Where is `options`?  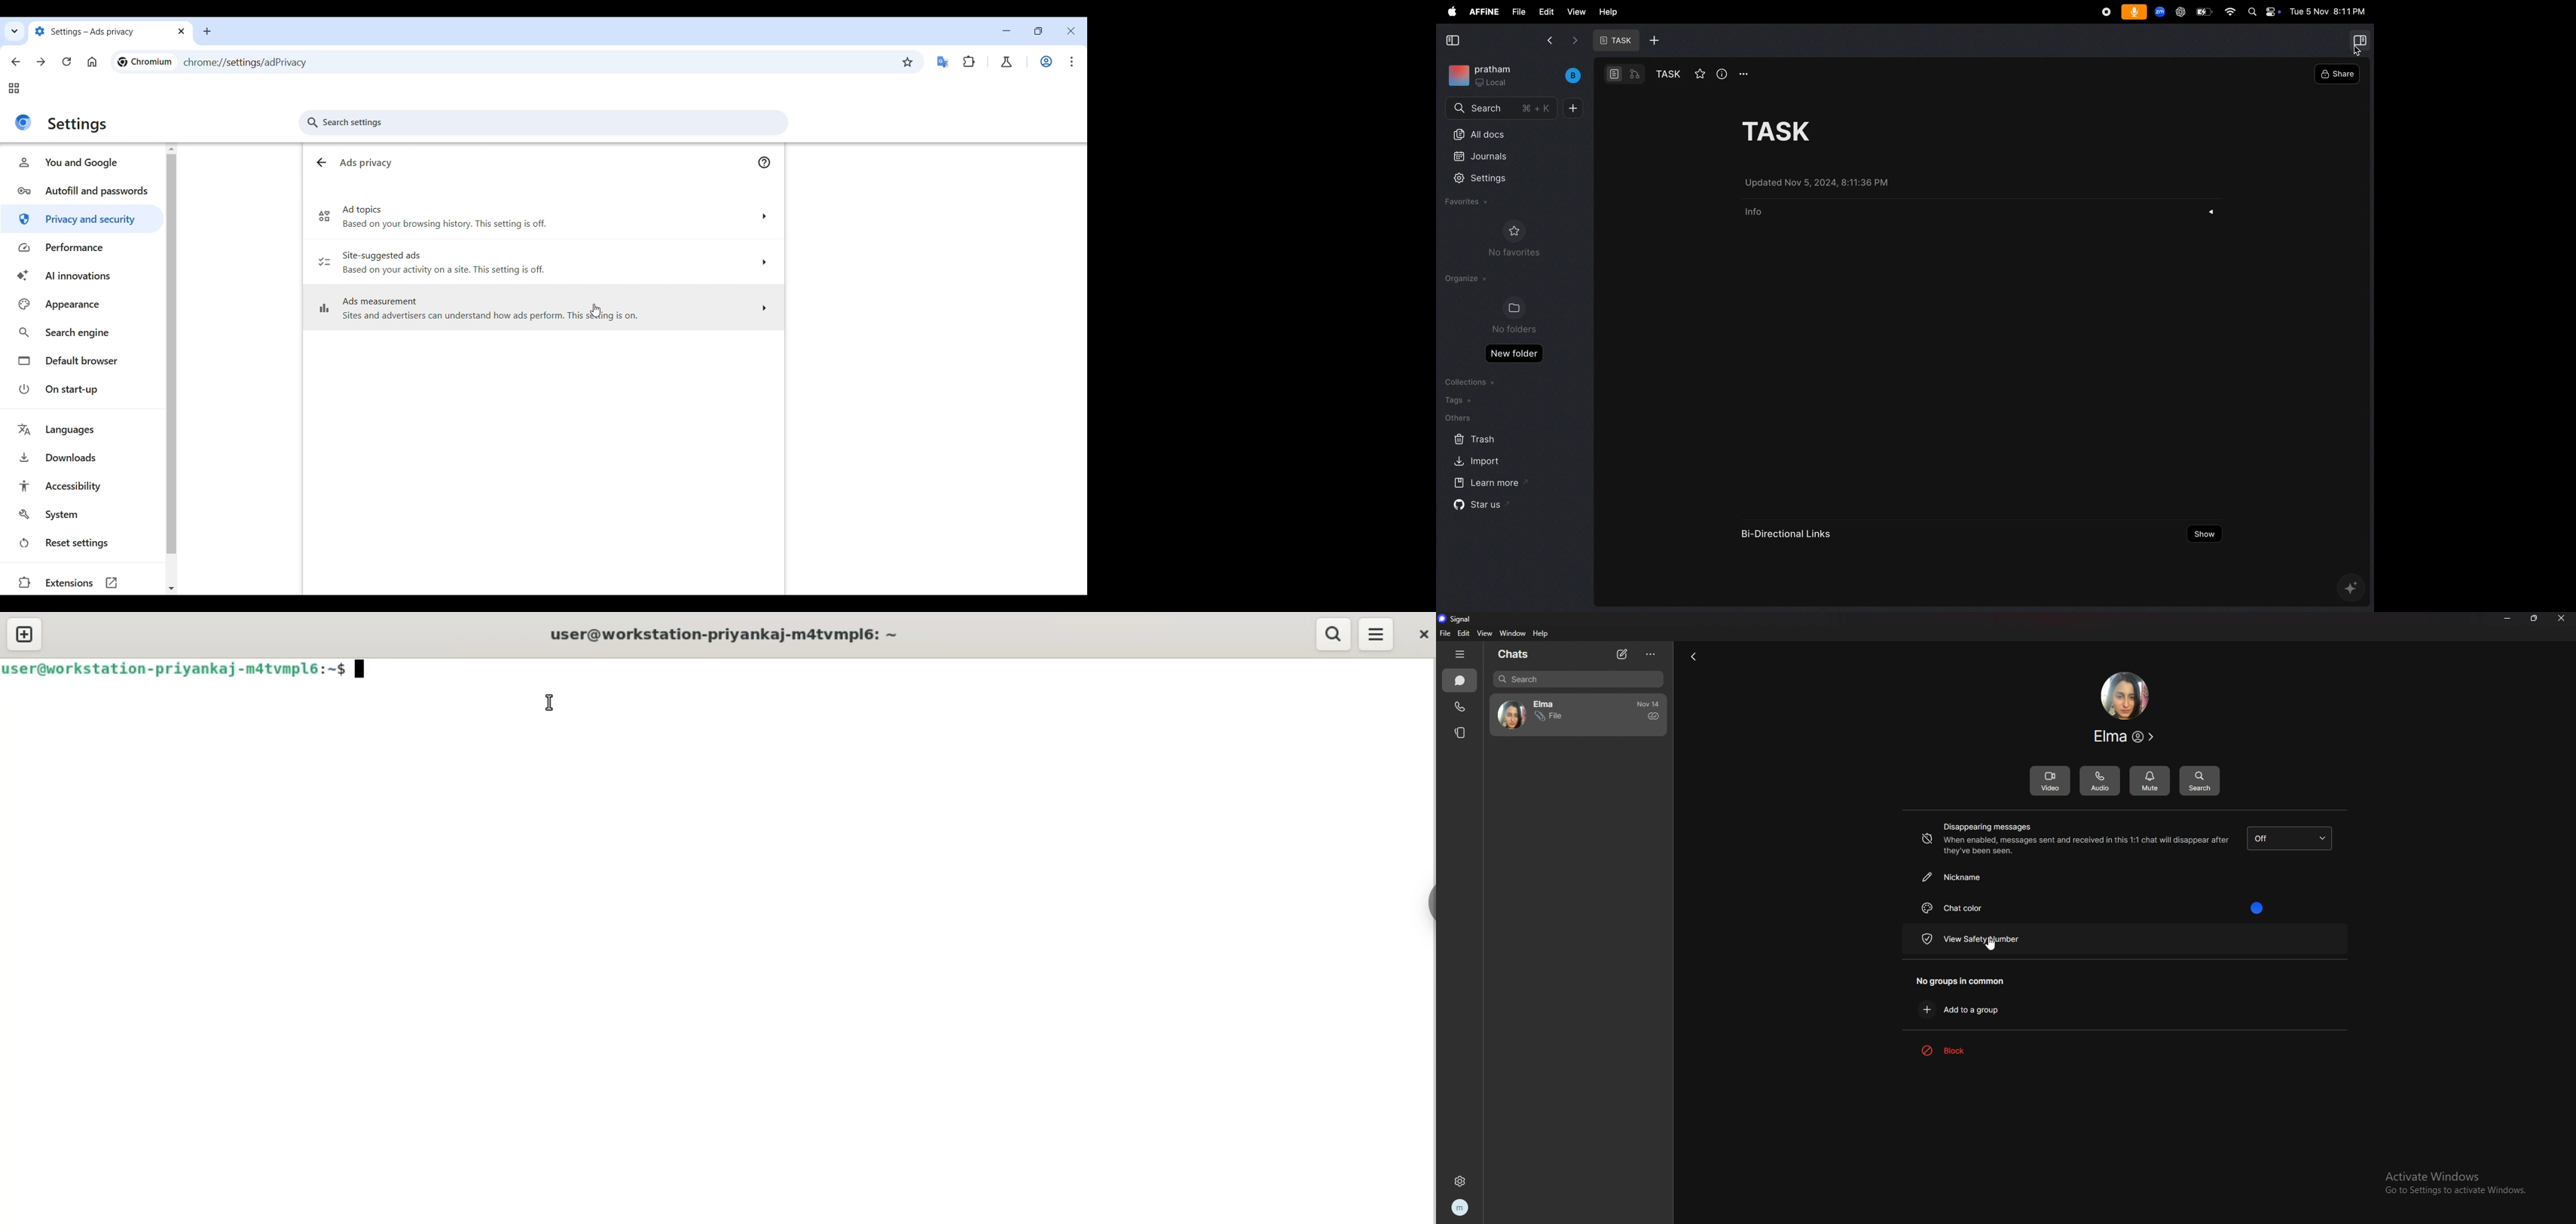
options is located at coordinates (1651, 654).